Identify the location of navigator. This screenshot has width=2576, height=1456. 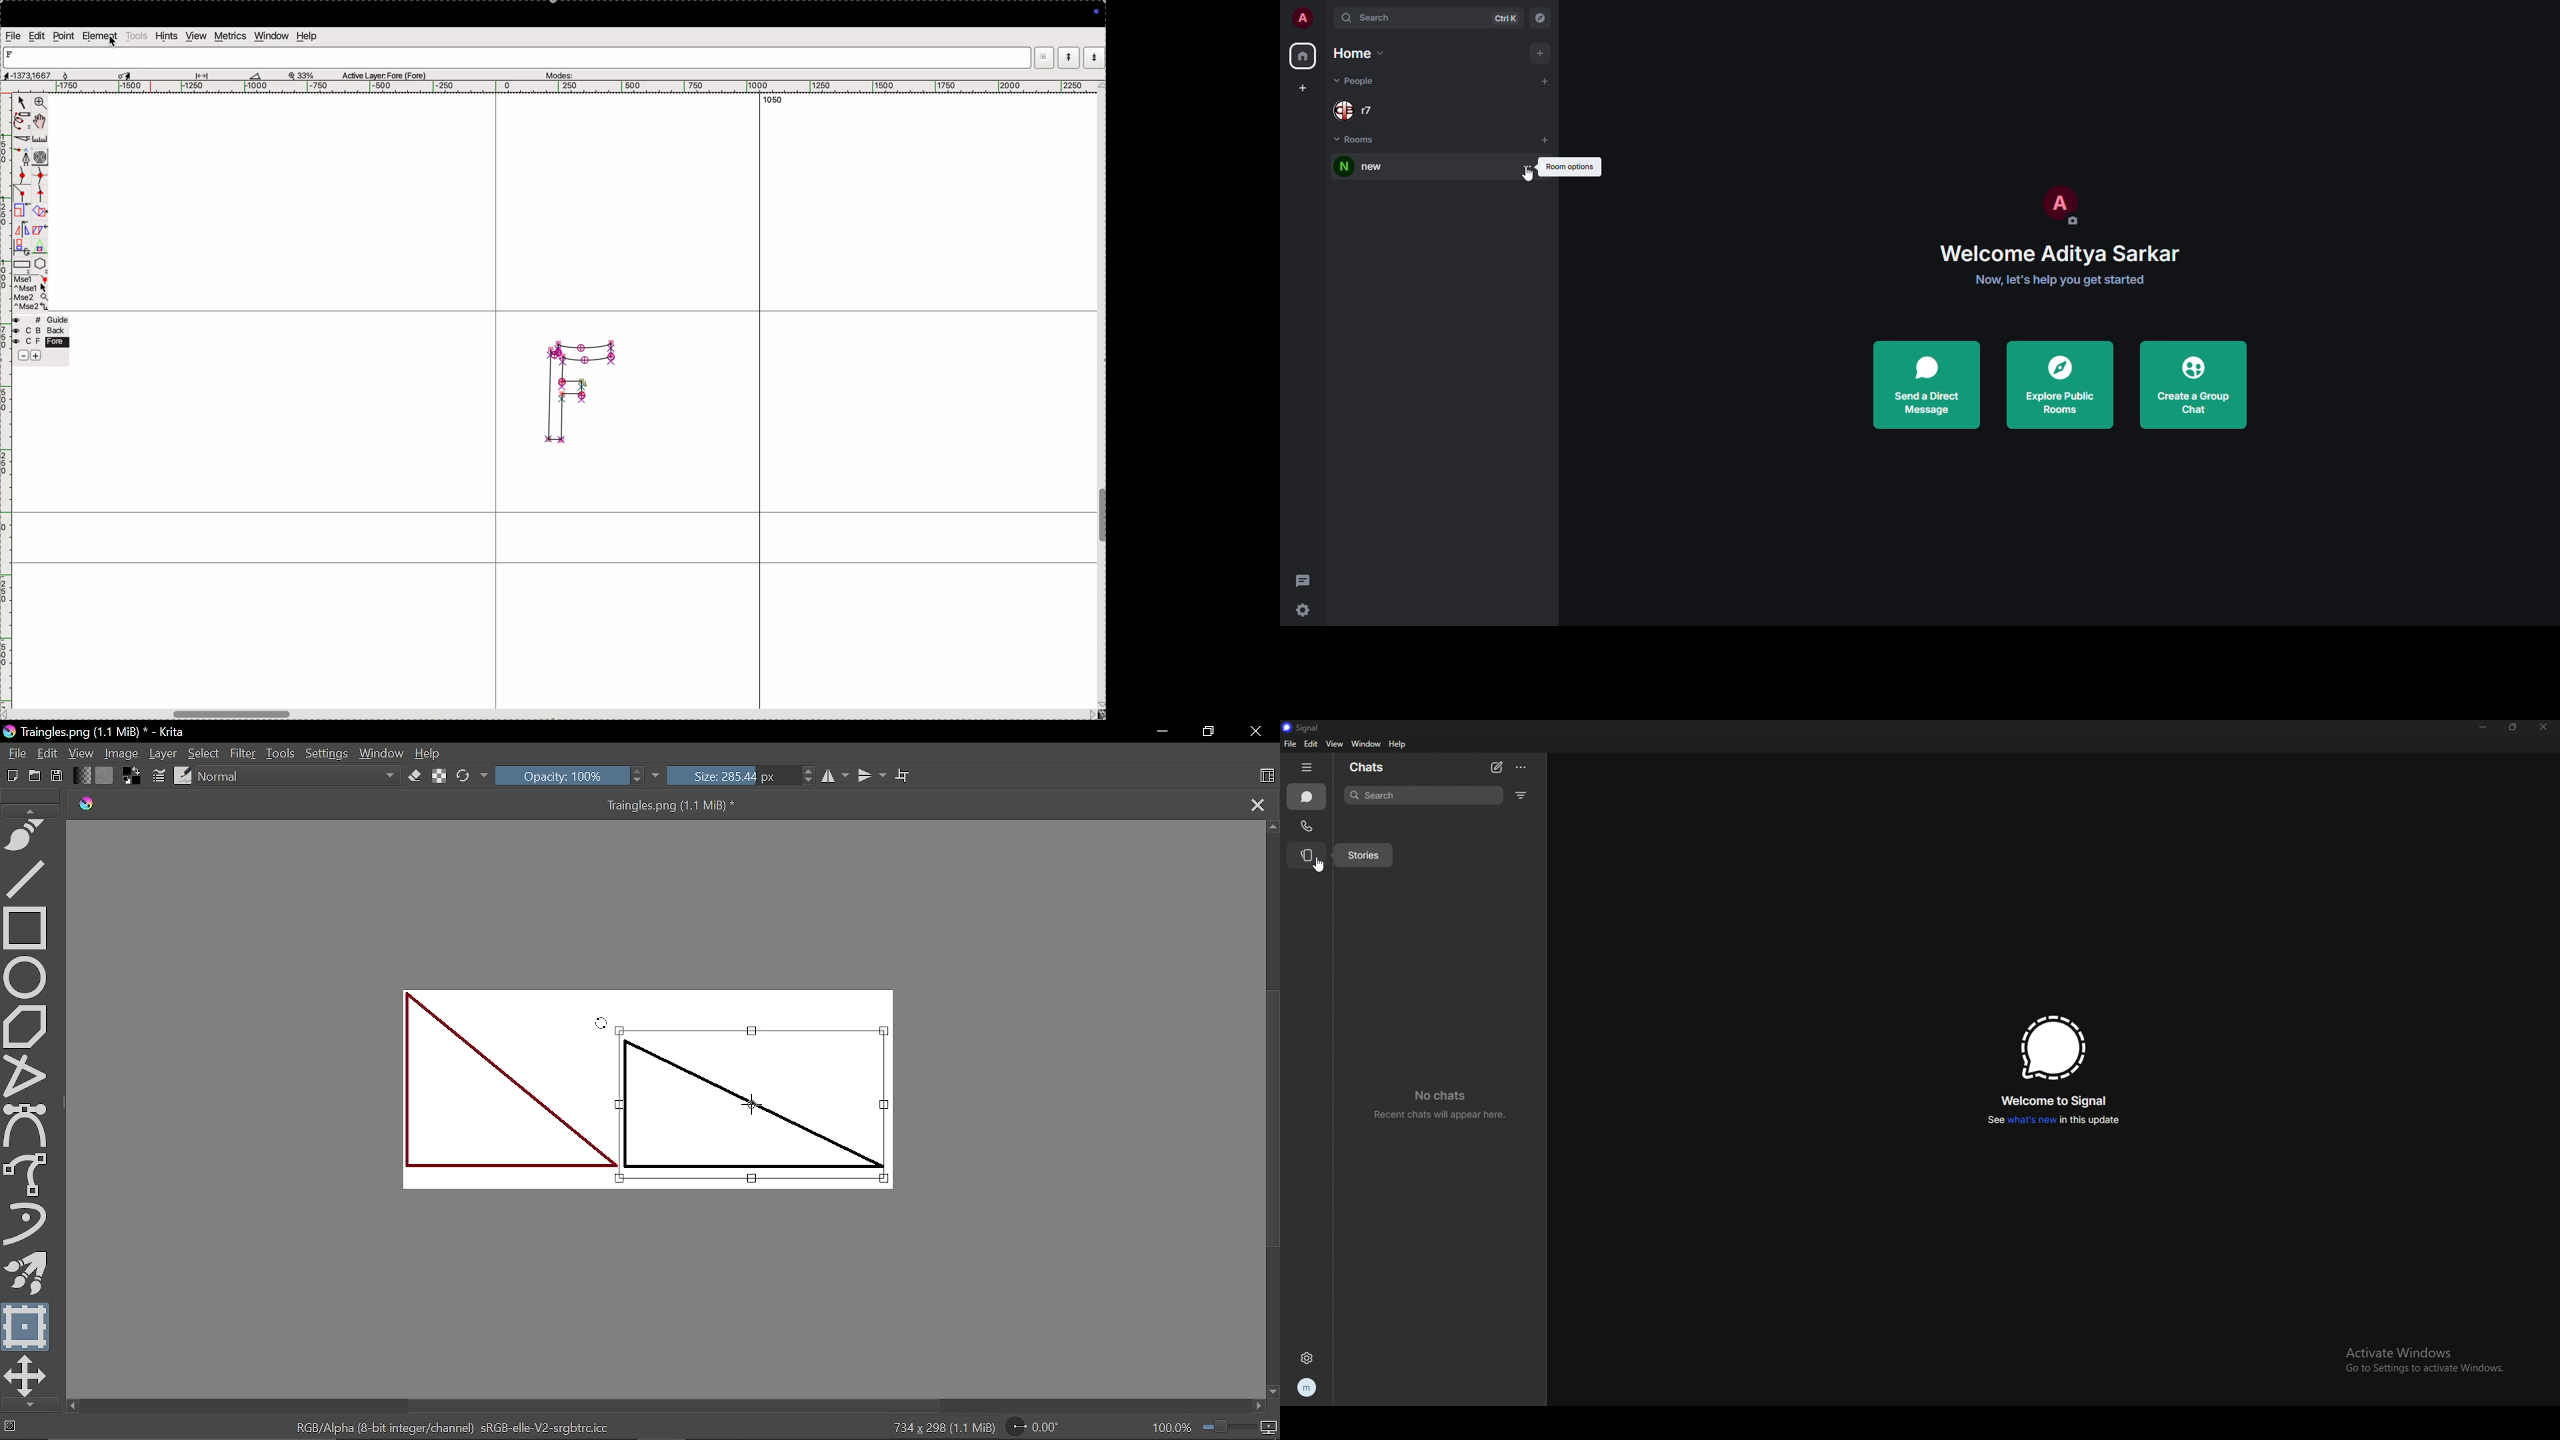
(1541, 19).